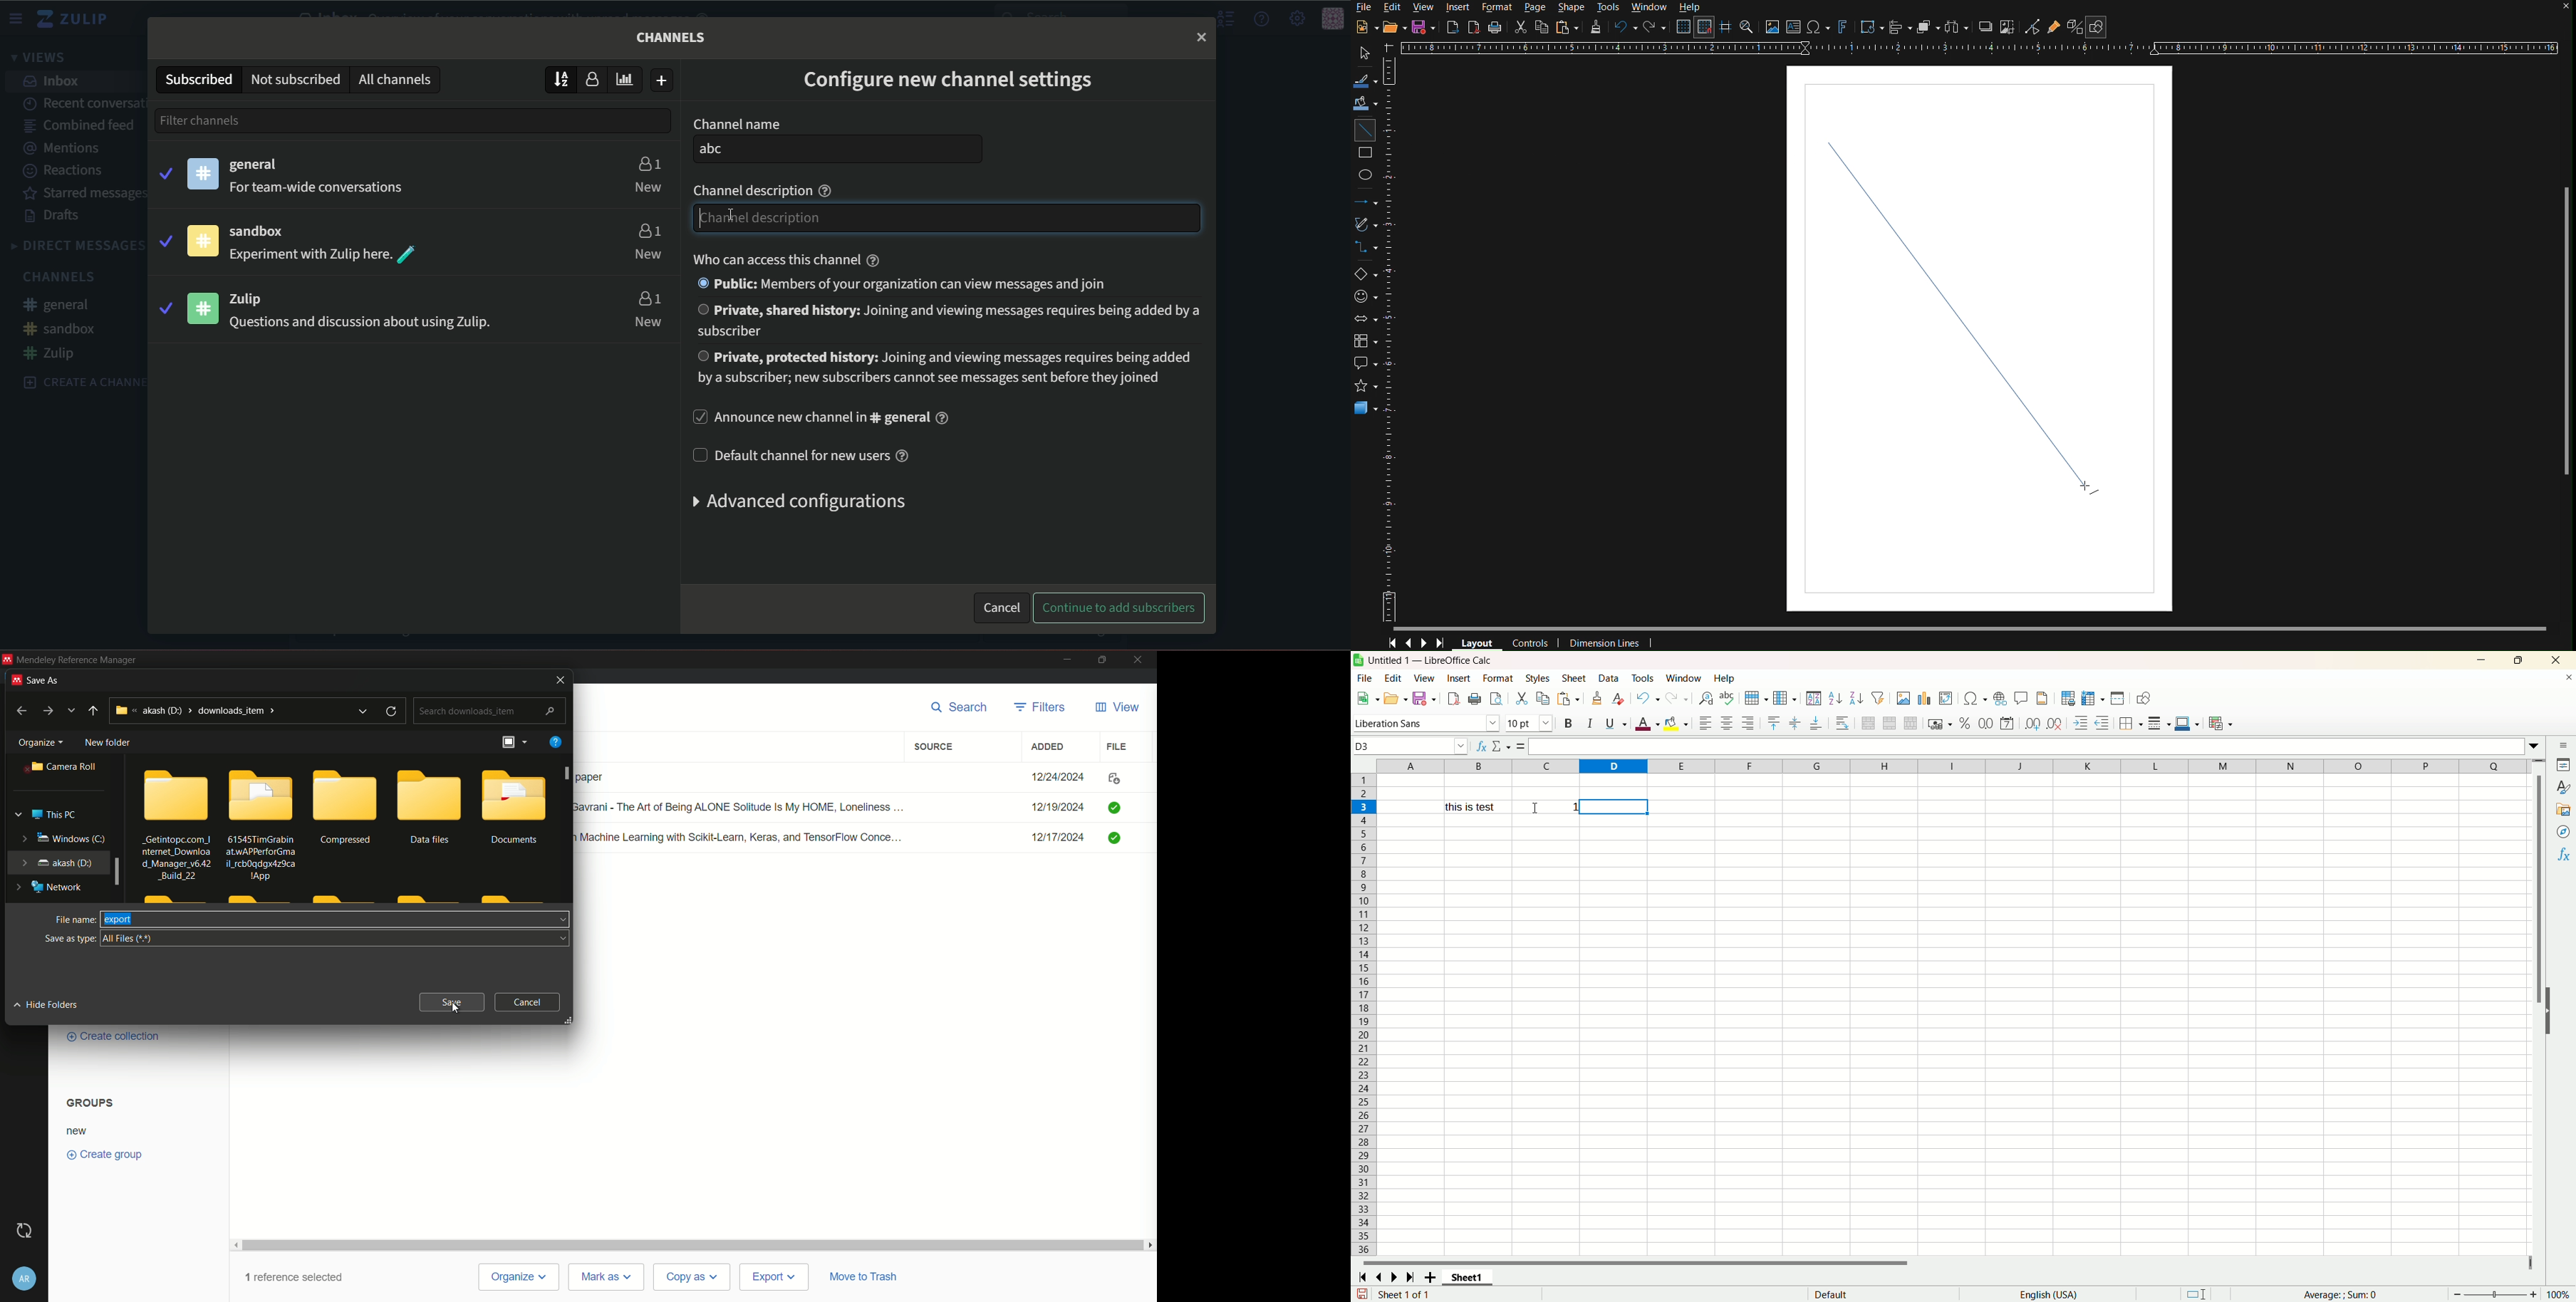  What do you see at coordinates (2564, 787) in the screenshot?
I see `styles` at bounding box center [2564, 787].